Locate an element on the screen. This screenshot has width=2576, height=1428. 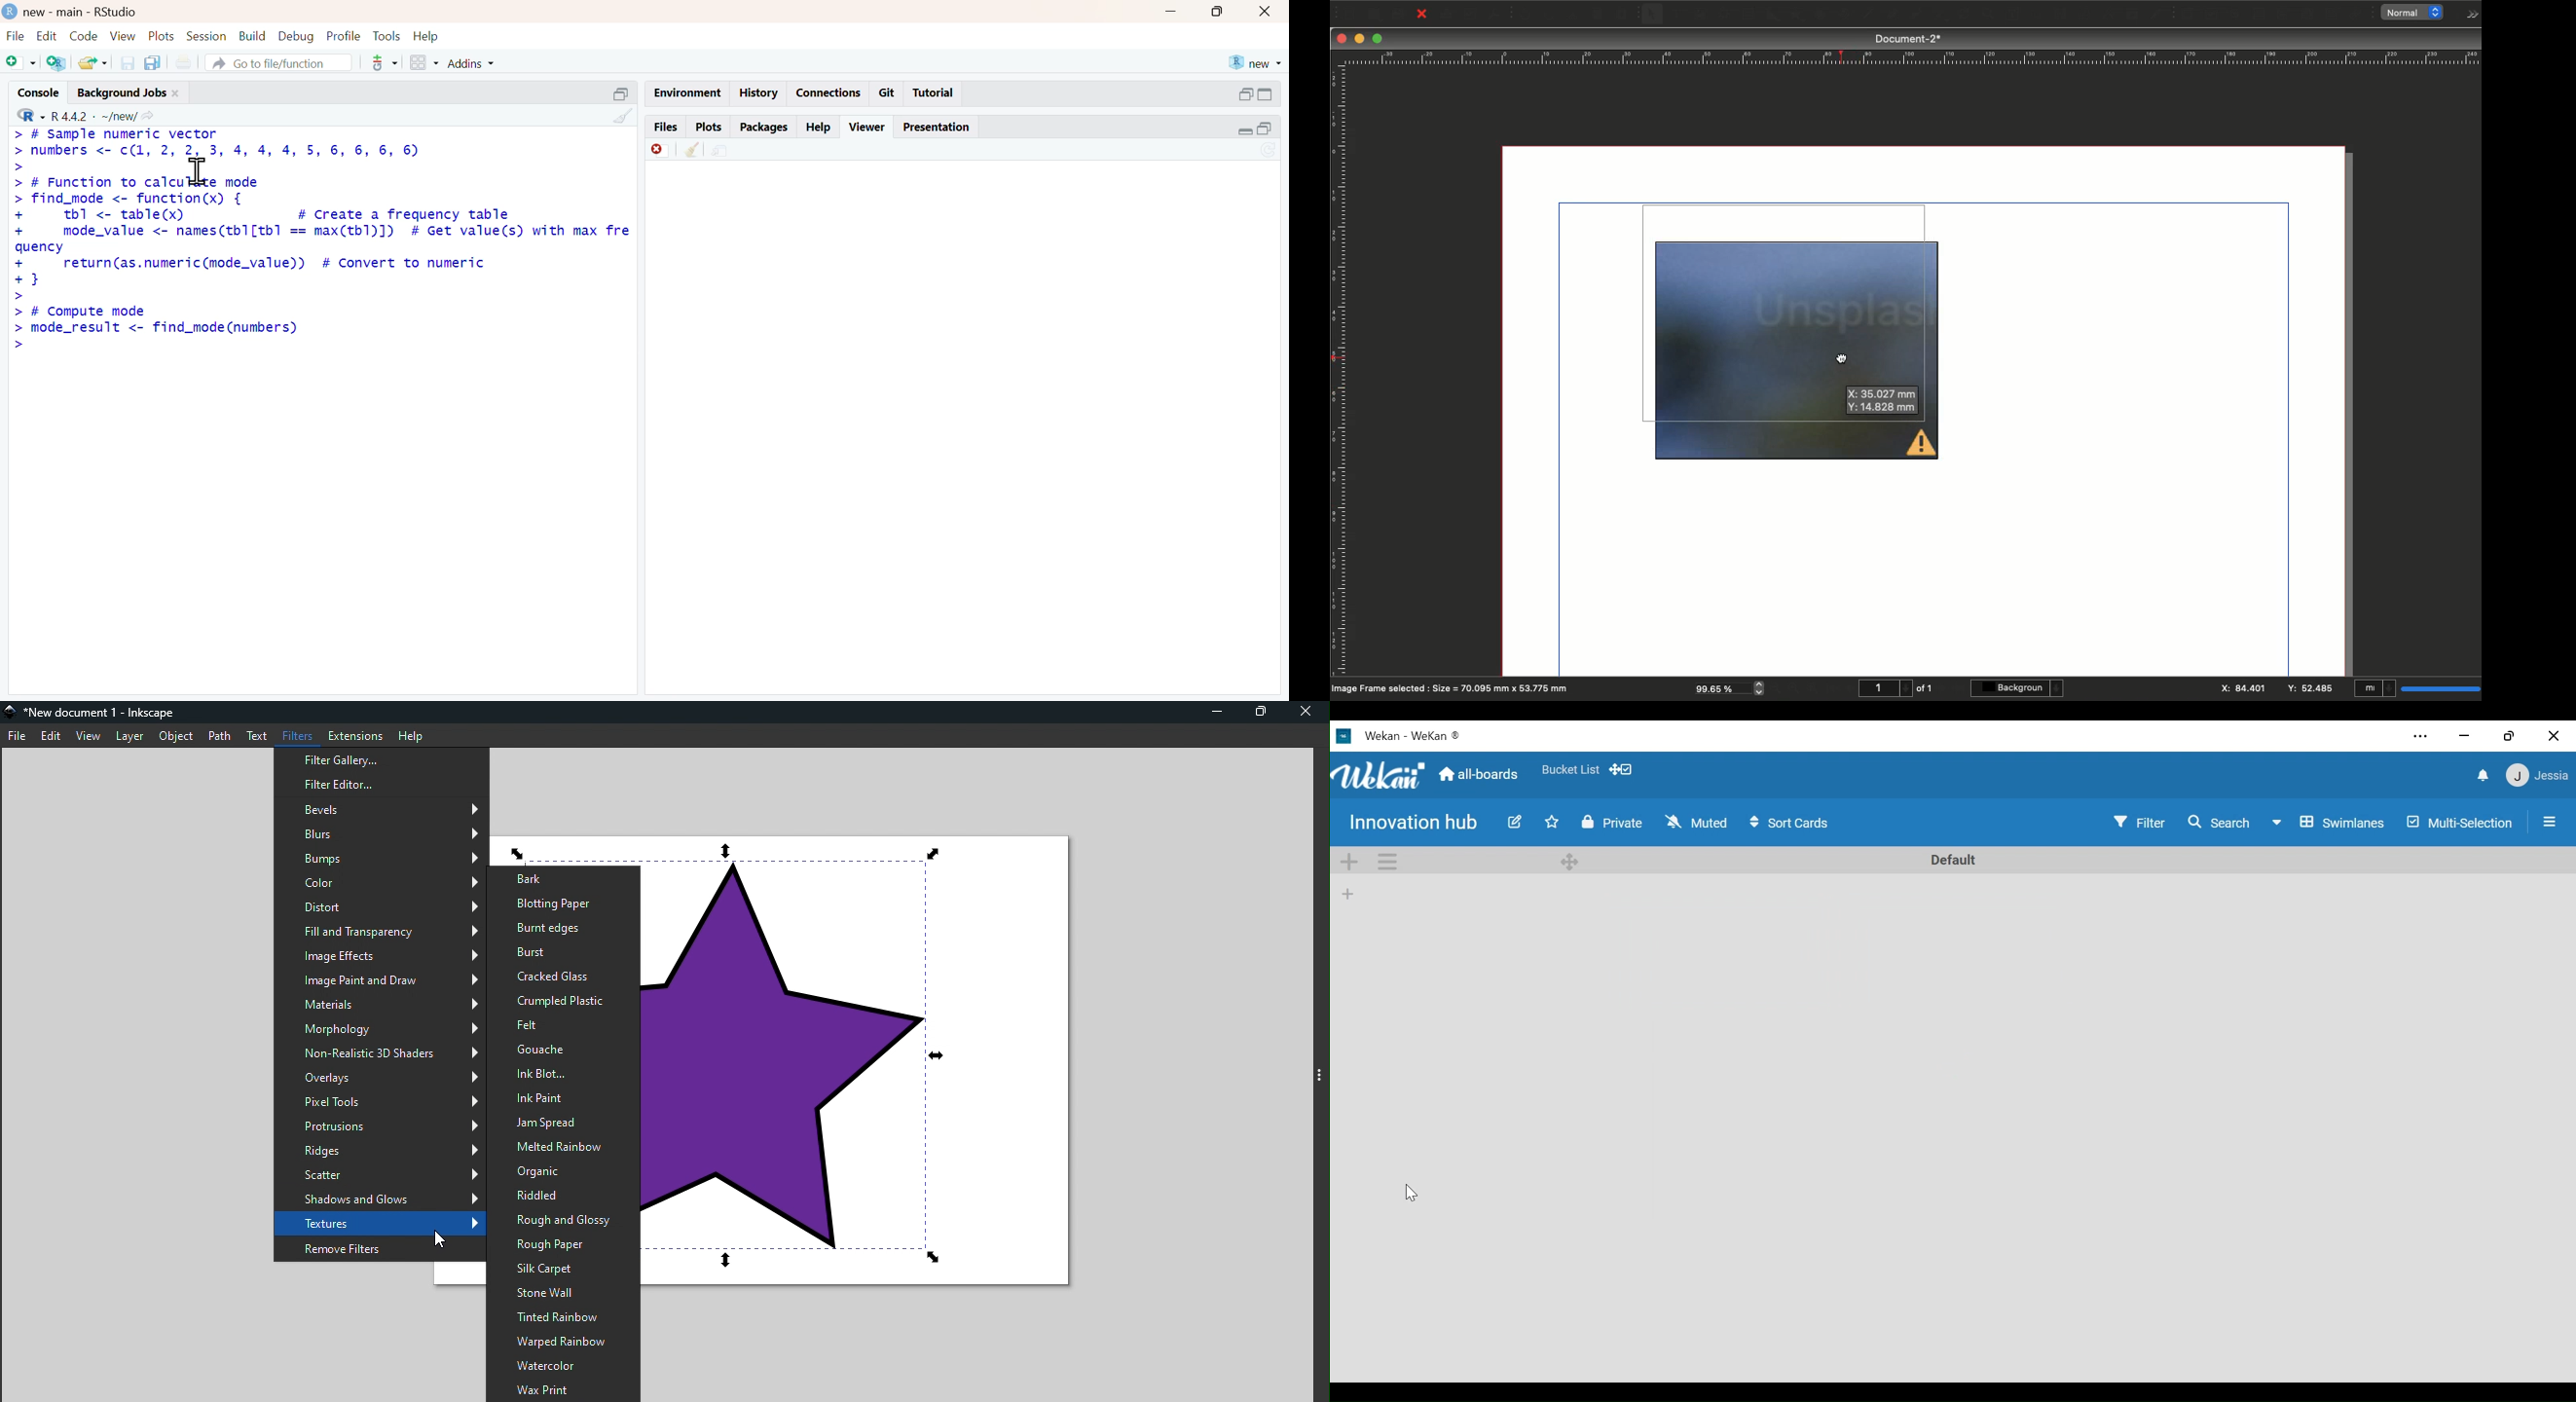
Edit  is located at coordinates (48, 35).